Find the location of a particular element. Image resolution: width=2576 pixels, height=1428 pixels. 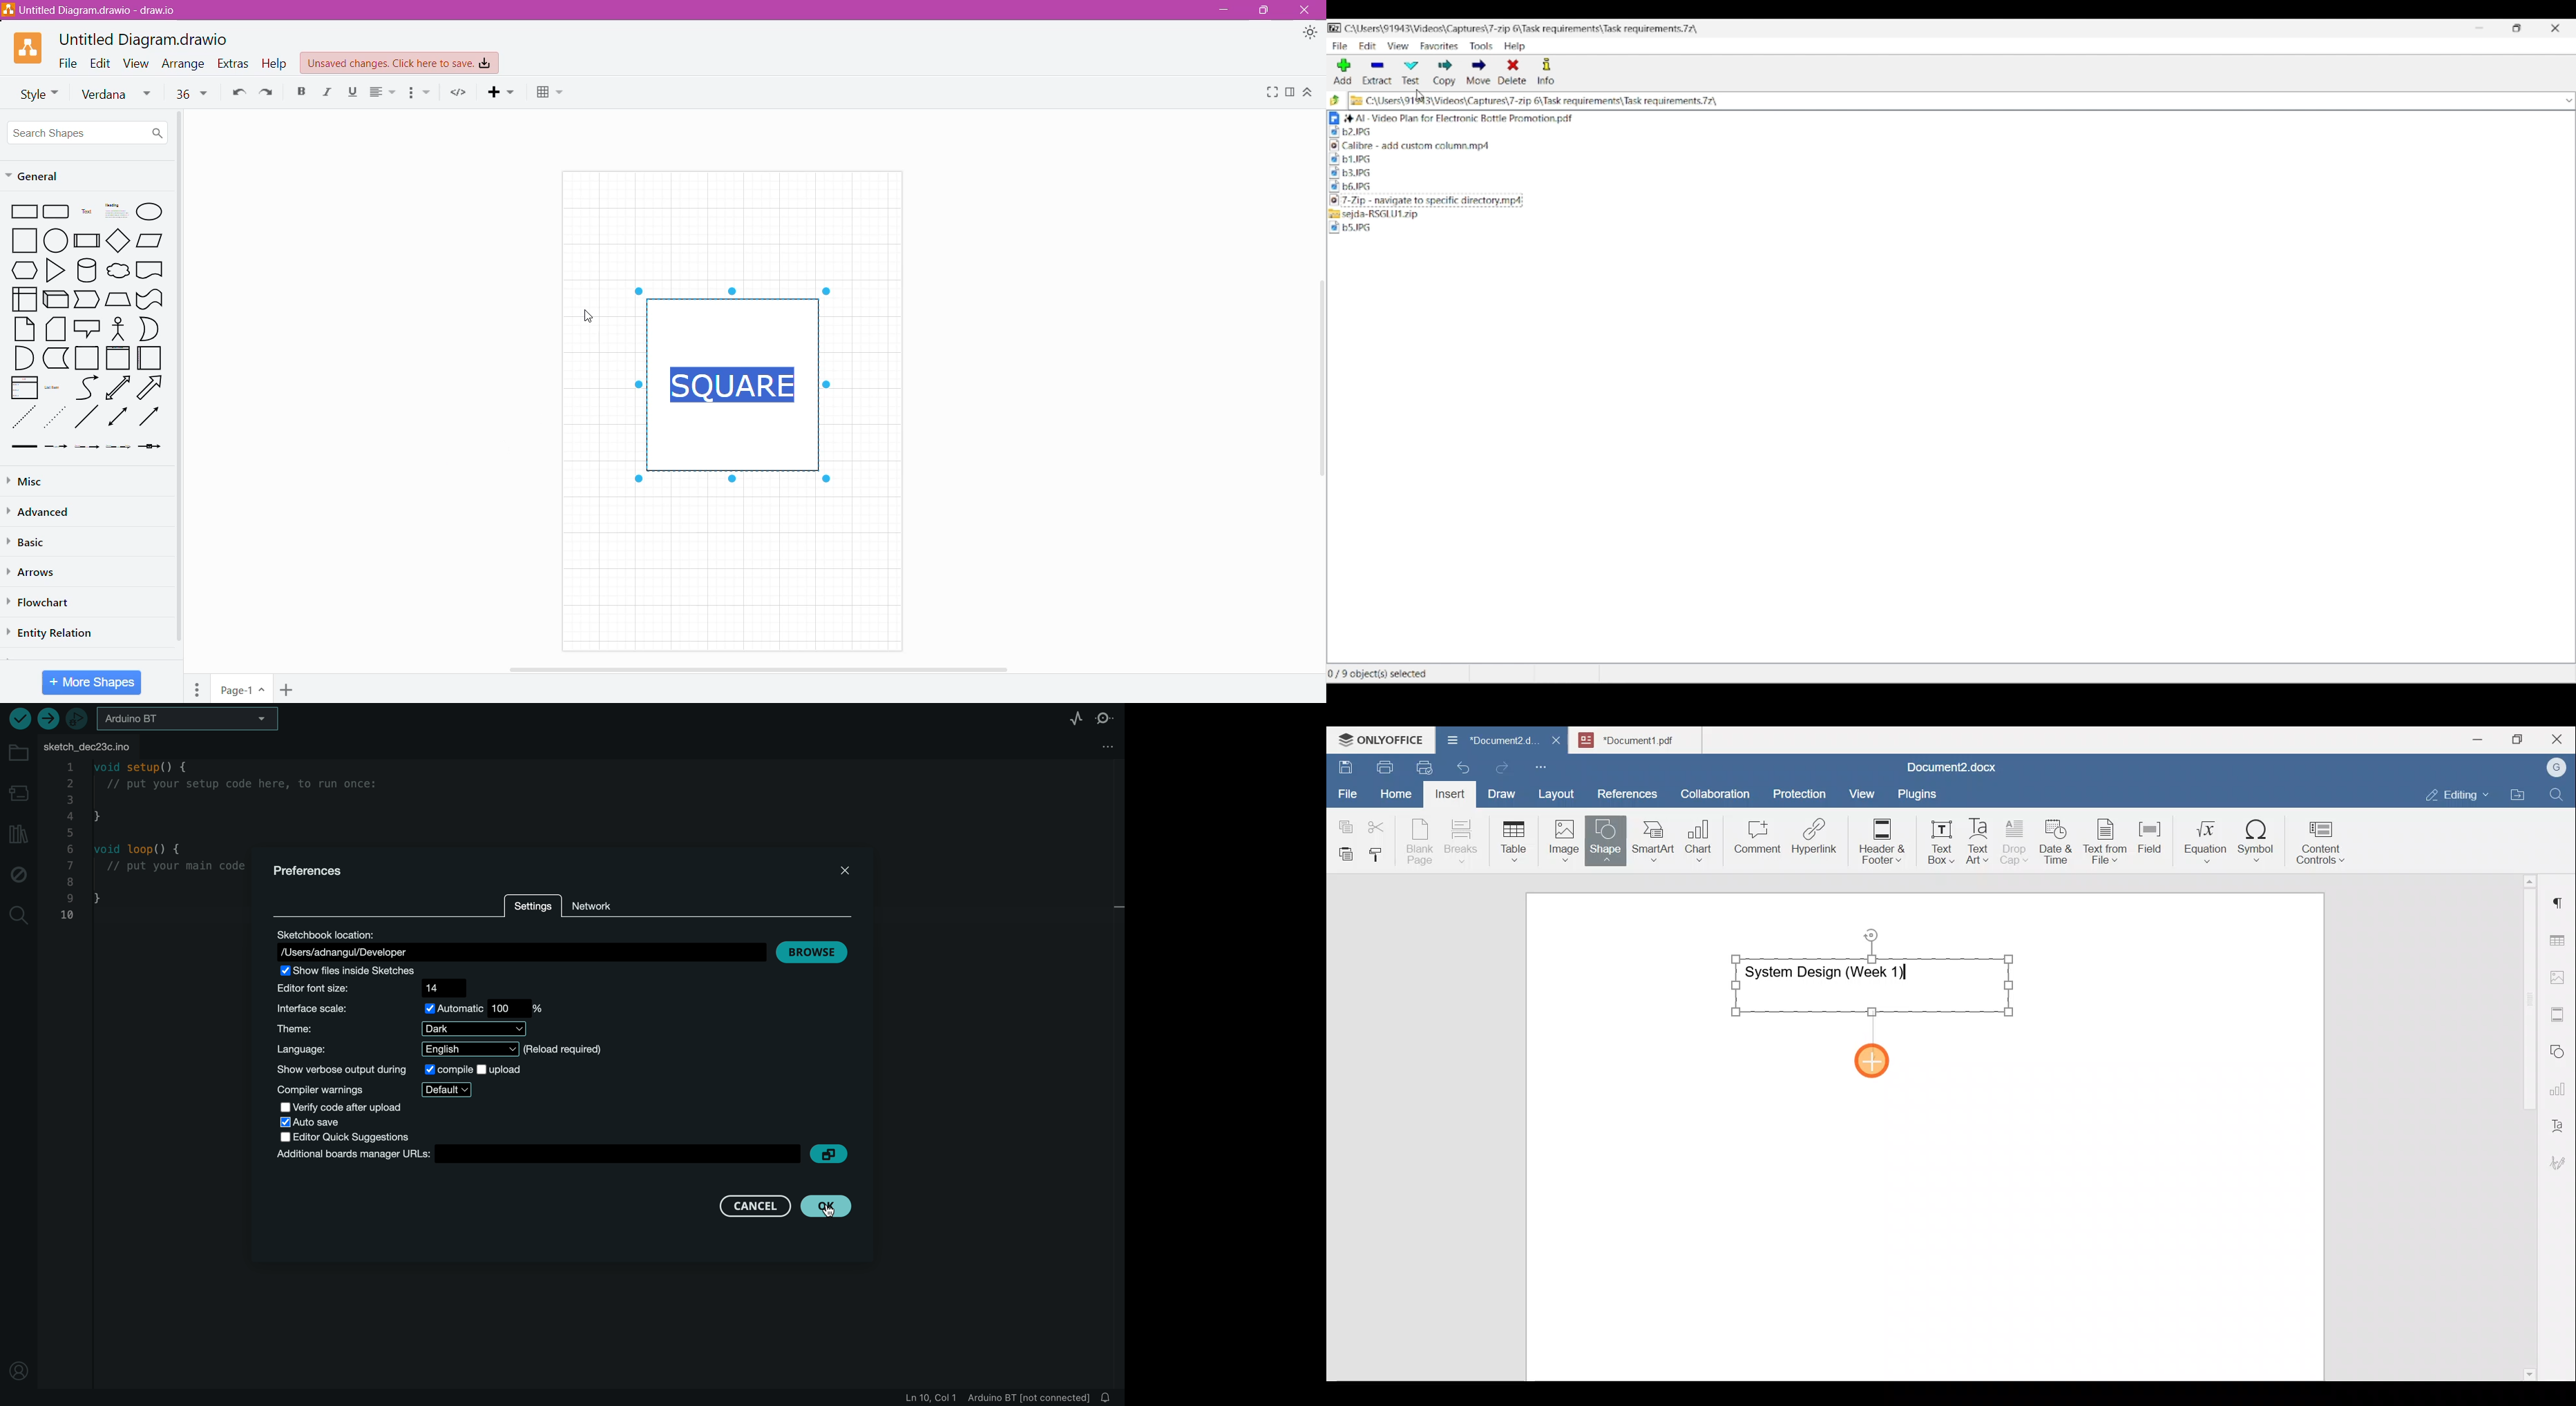

Help is located at coordinates (276, 64).